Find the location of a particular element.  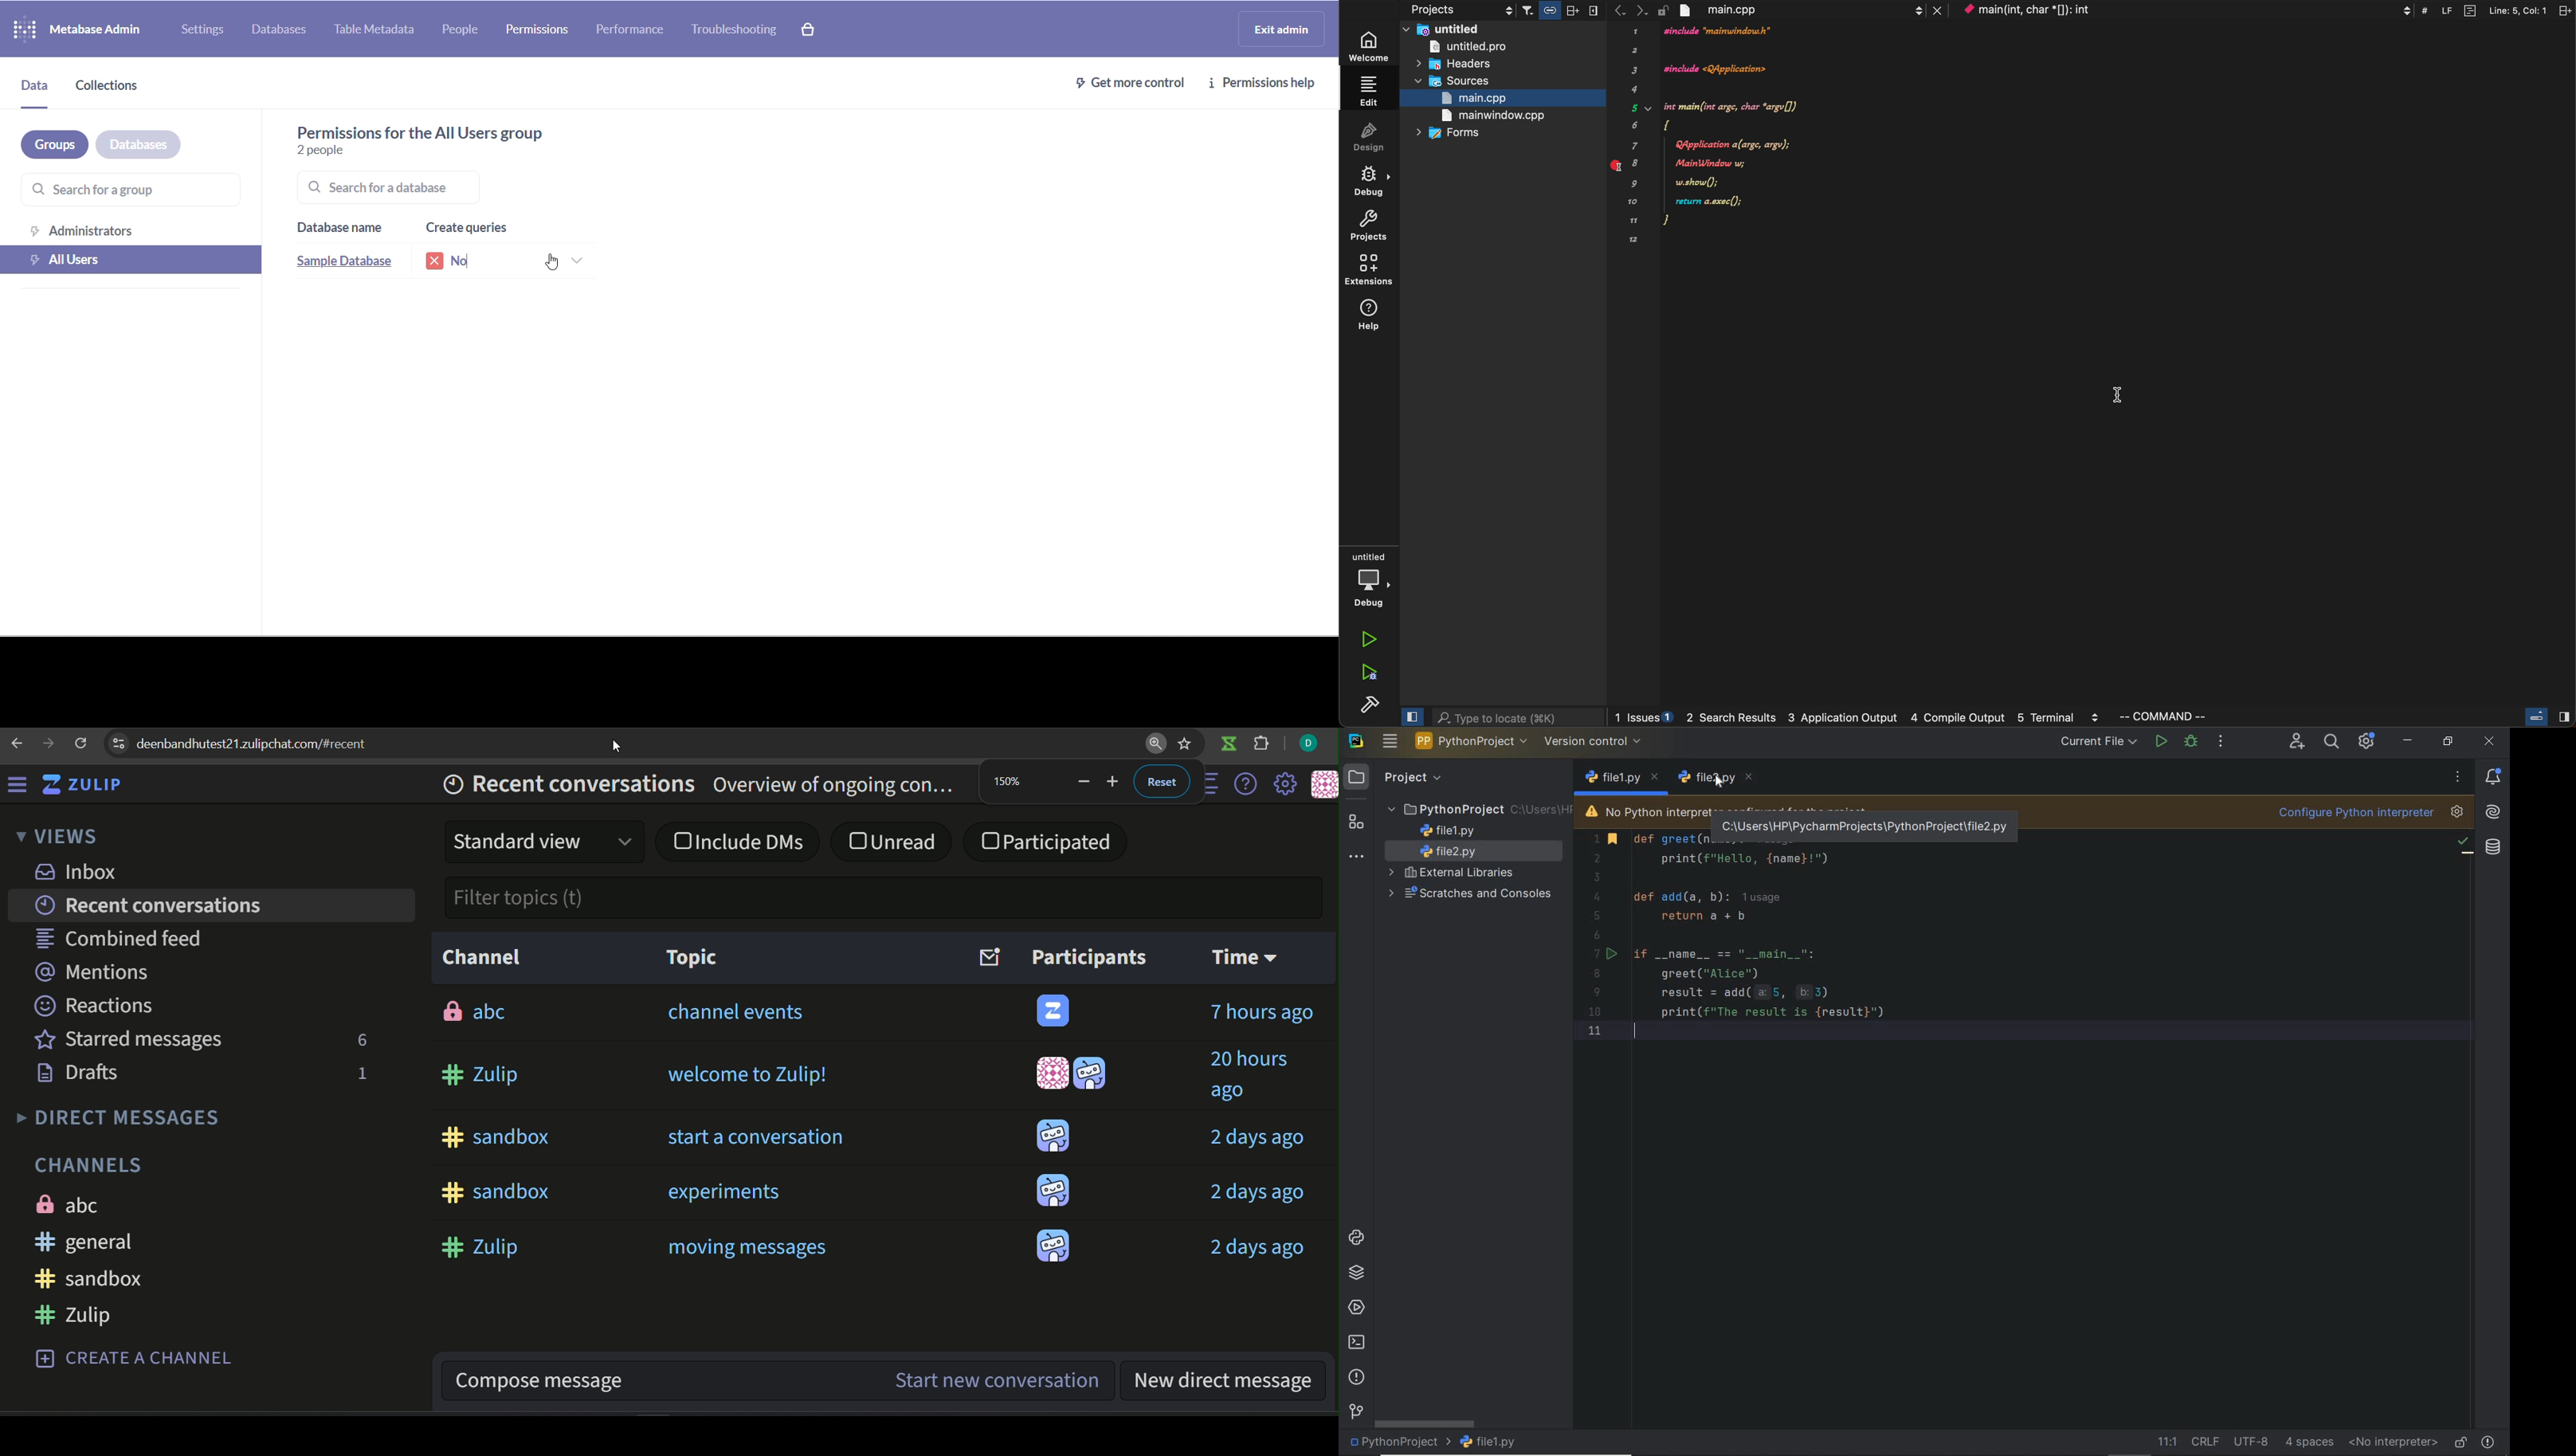

permissions is located at coordinates (512, 261).